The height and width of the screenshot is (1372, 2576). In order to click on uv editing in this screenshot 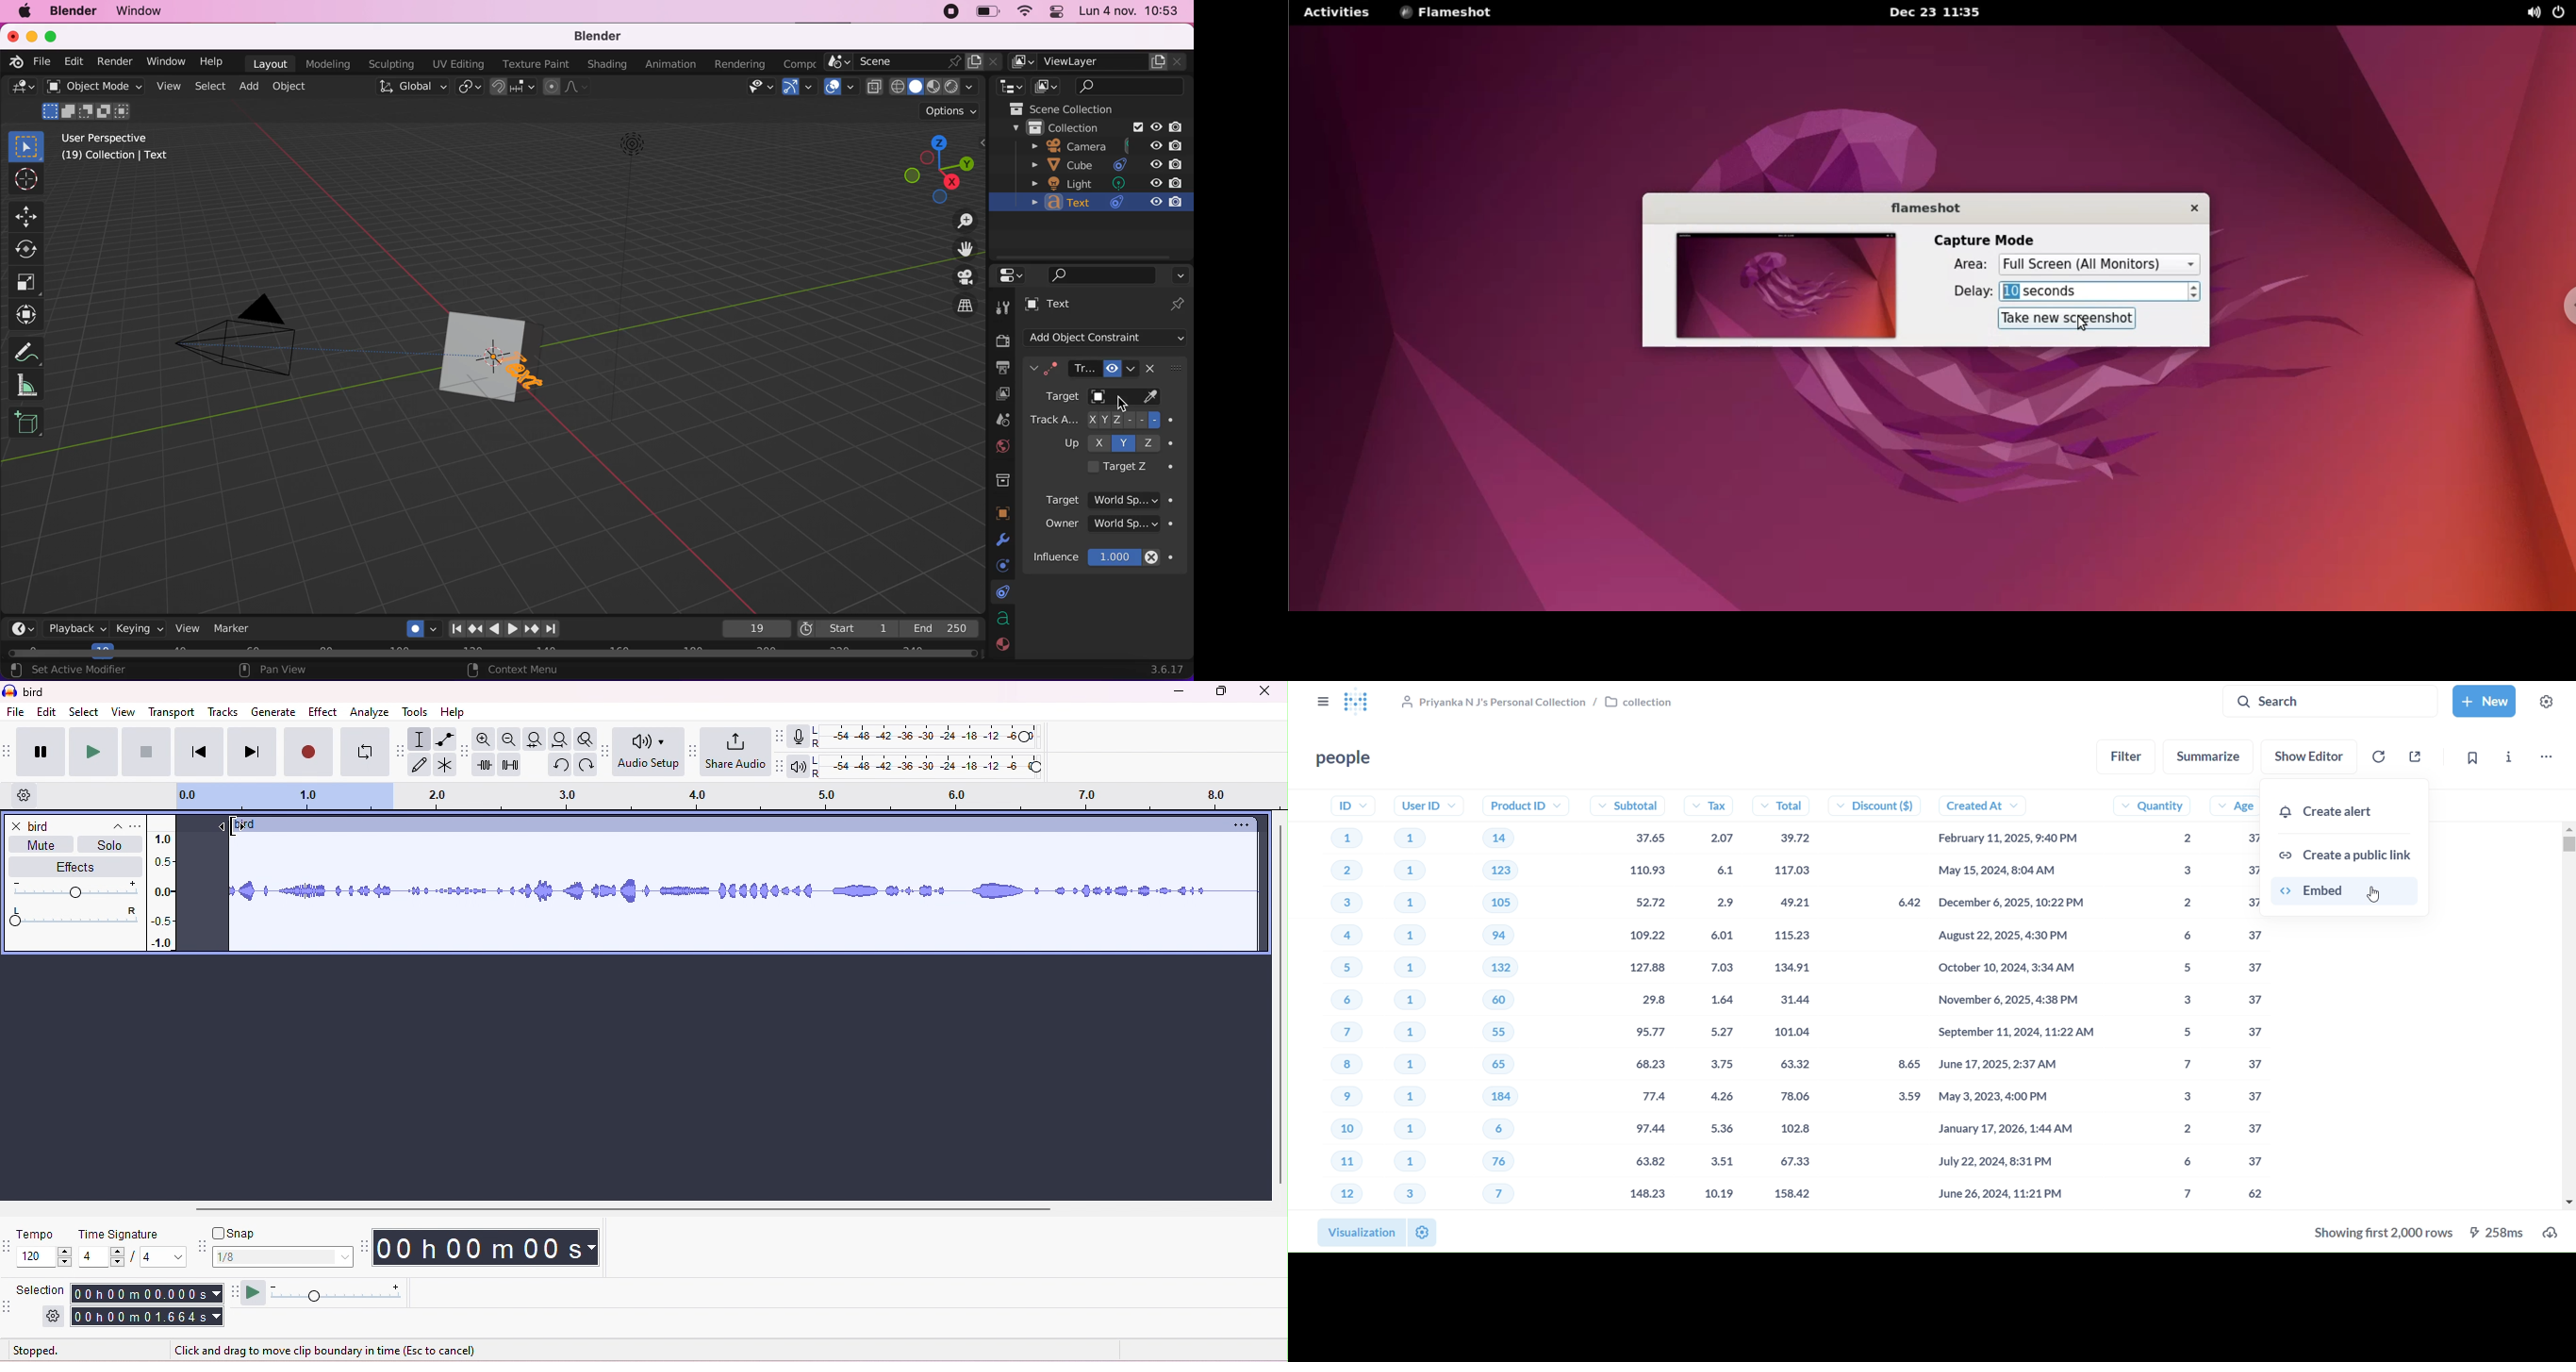, I will do `click(460, 63)`.